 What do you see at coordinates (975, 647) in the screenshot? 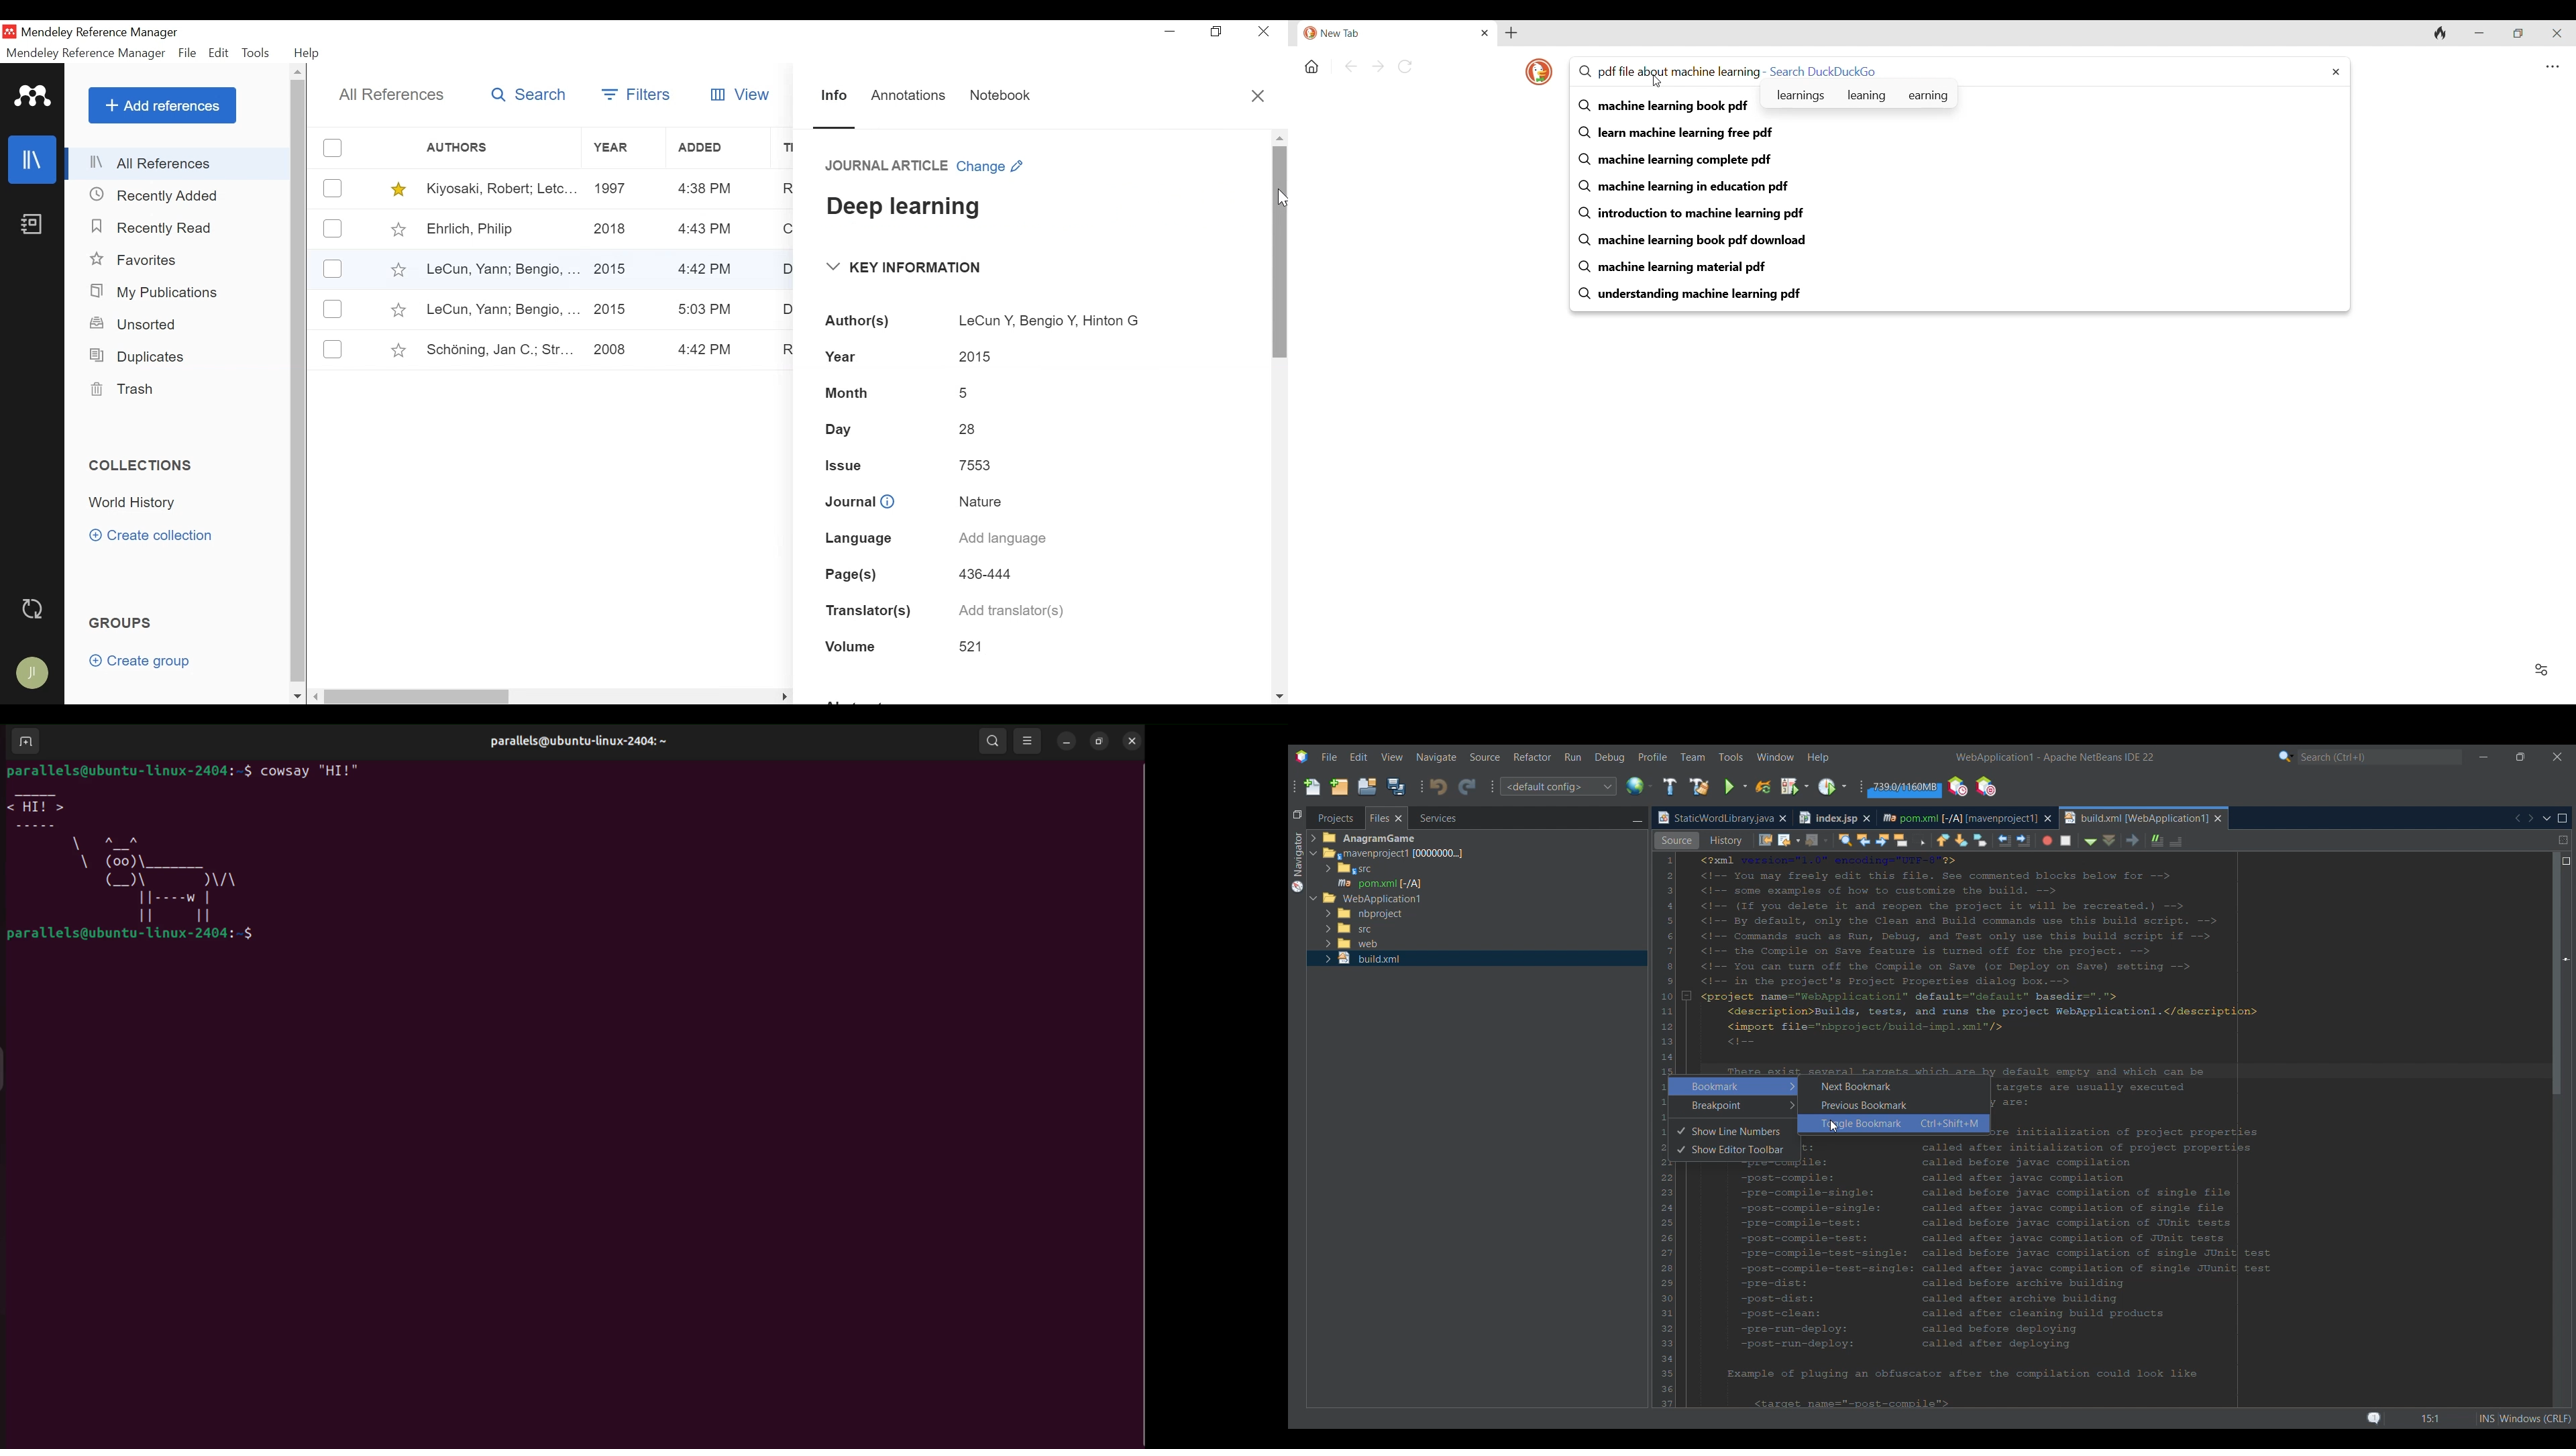
I see `521` at bounding box center [975, 647].